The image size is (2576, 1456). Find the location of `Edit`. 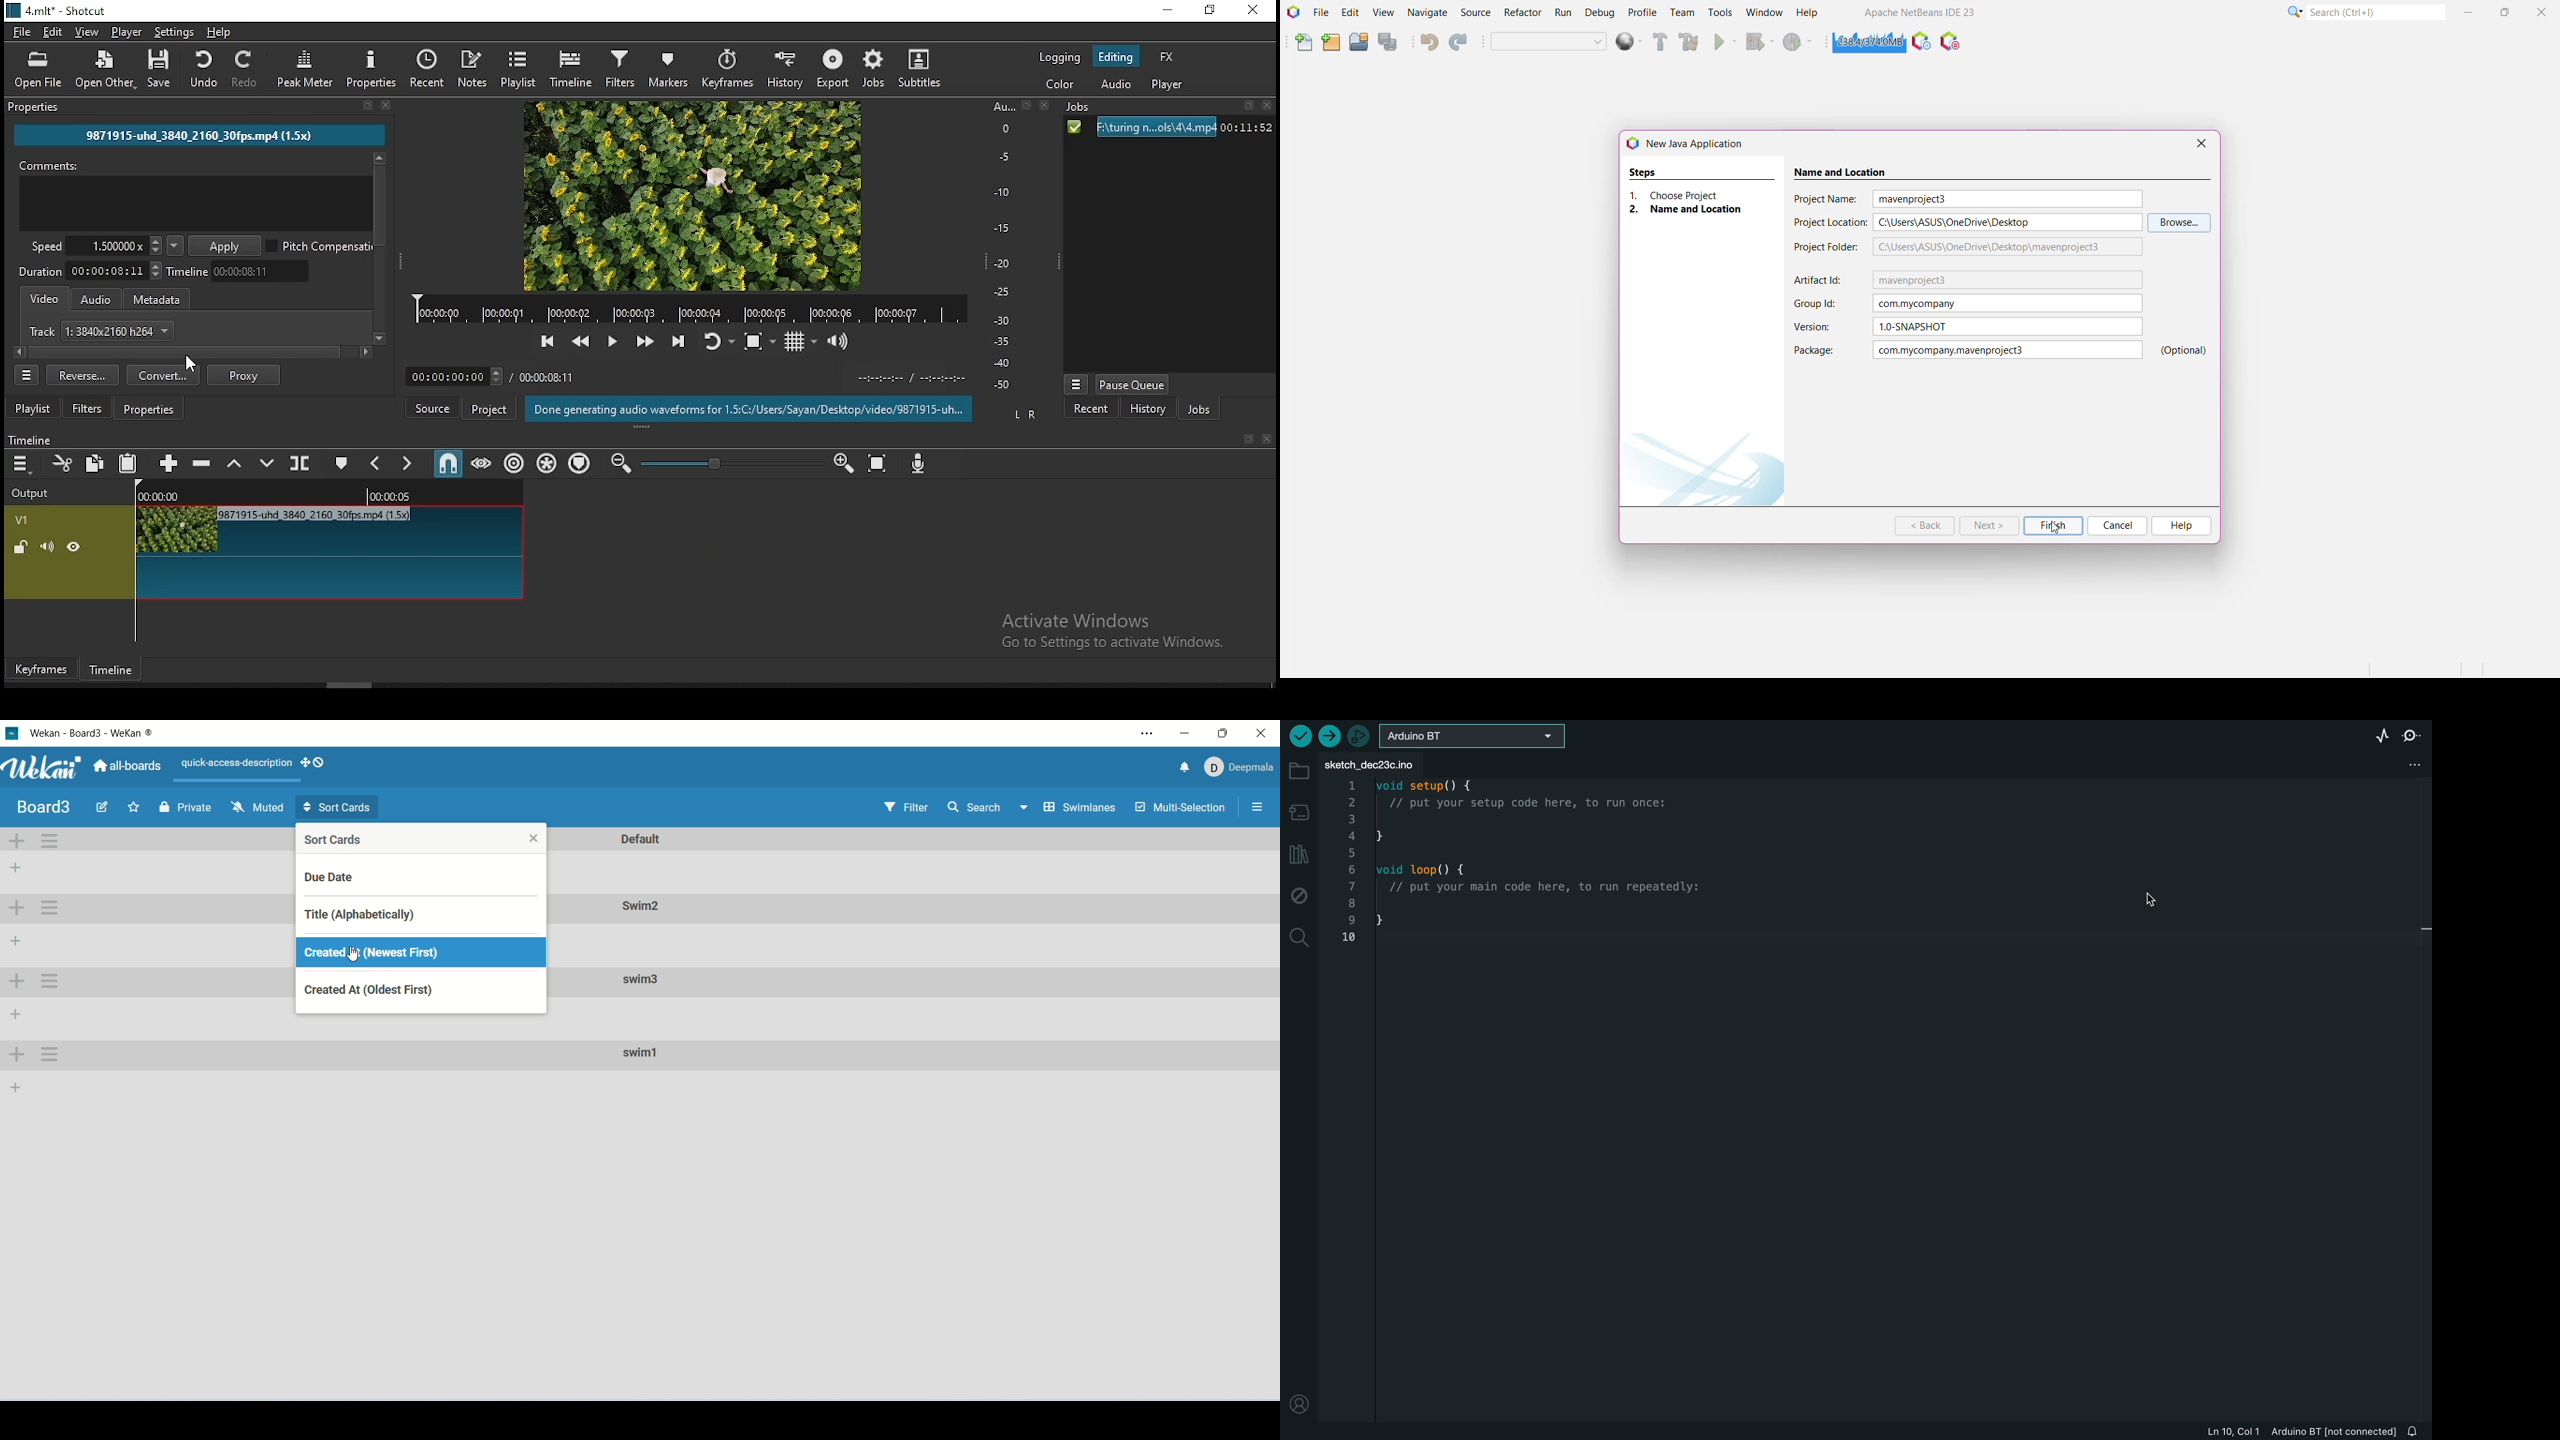

Edit is located at coordinates (1349, 13).